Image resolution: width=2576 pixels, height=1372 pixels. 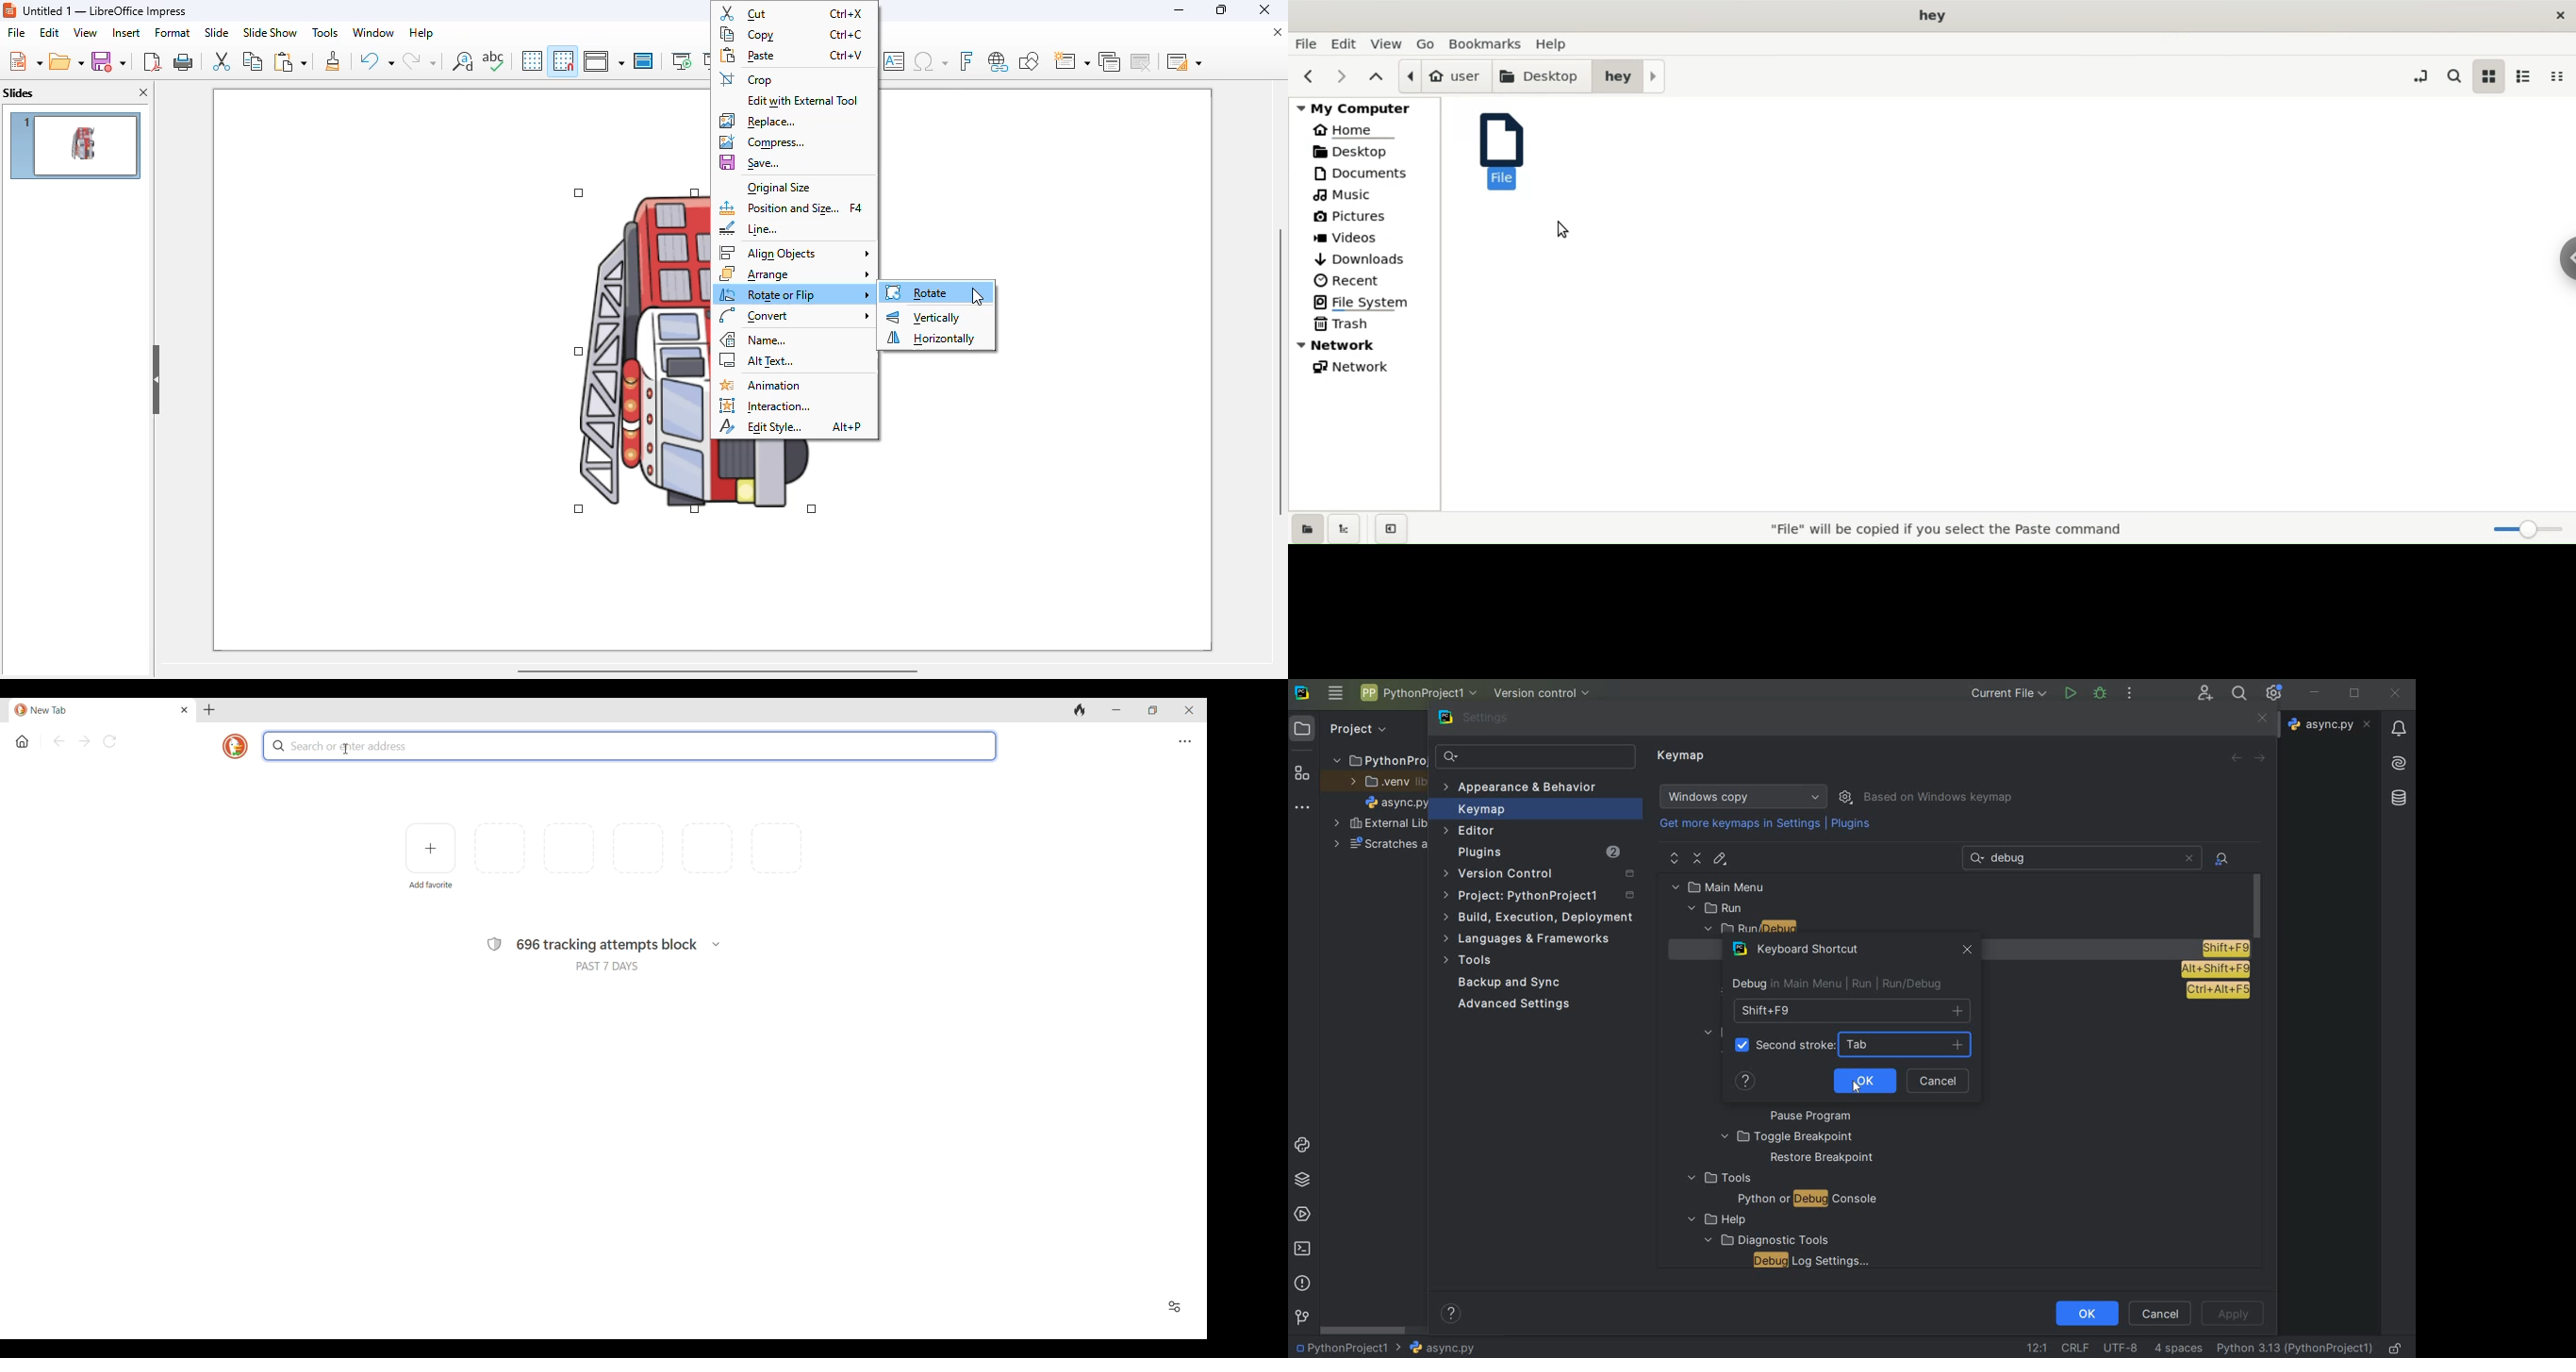 I want to click on spelling, so click(x=494, y=61).